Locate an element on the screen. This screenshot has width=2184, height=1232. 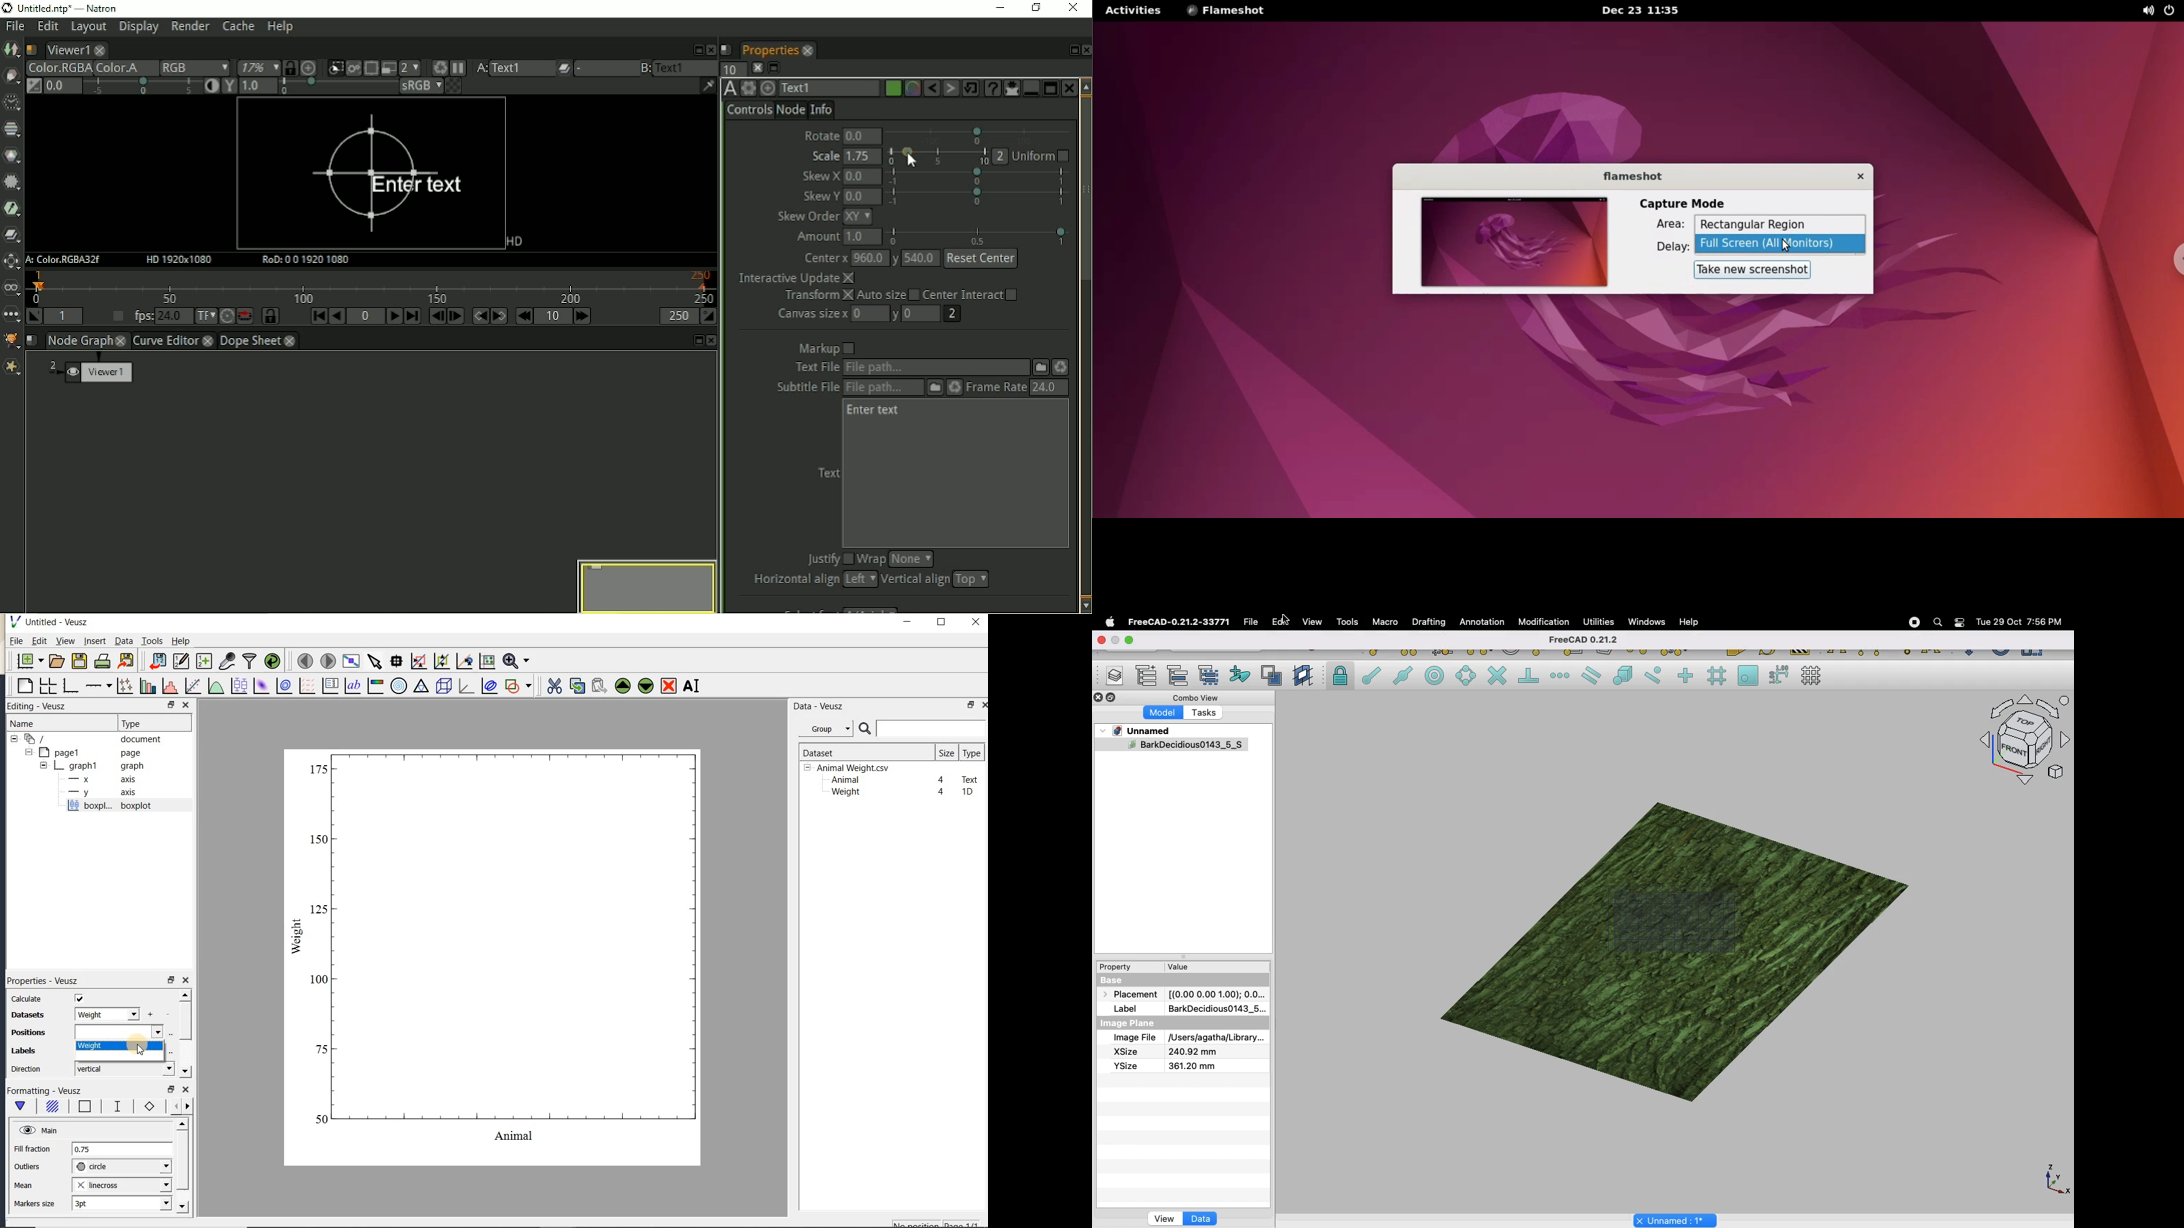
Snap parallel is located at coordinates (1591, 675).